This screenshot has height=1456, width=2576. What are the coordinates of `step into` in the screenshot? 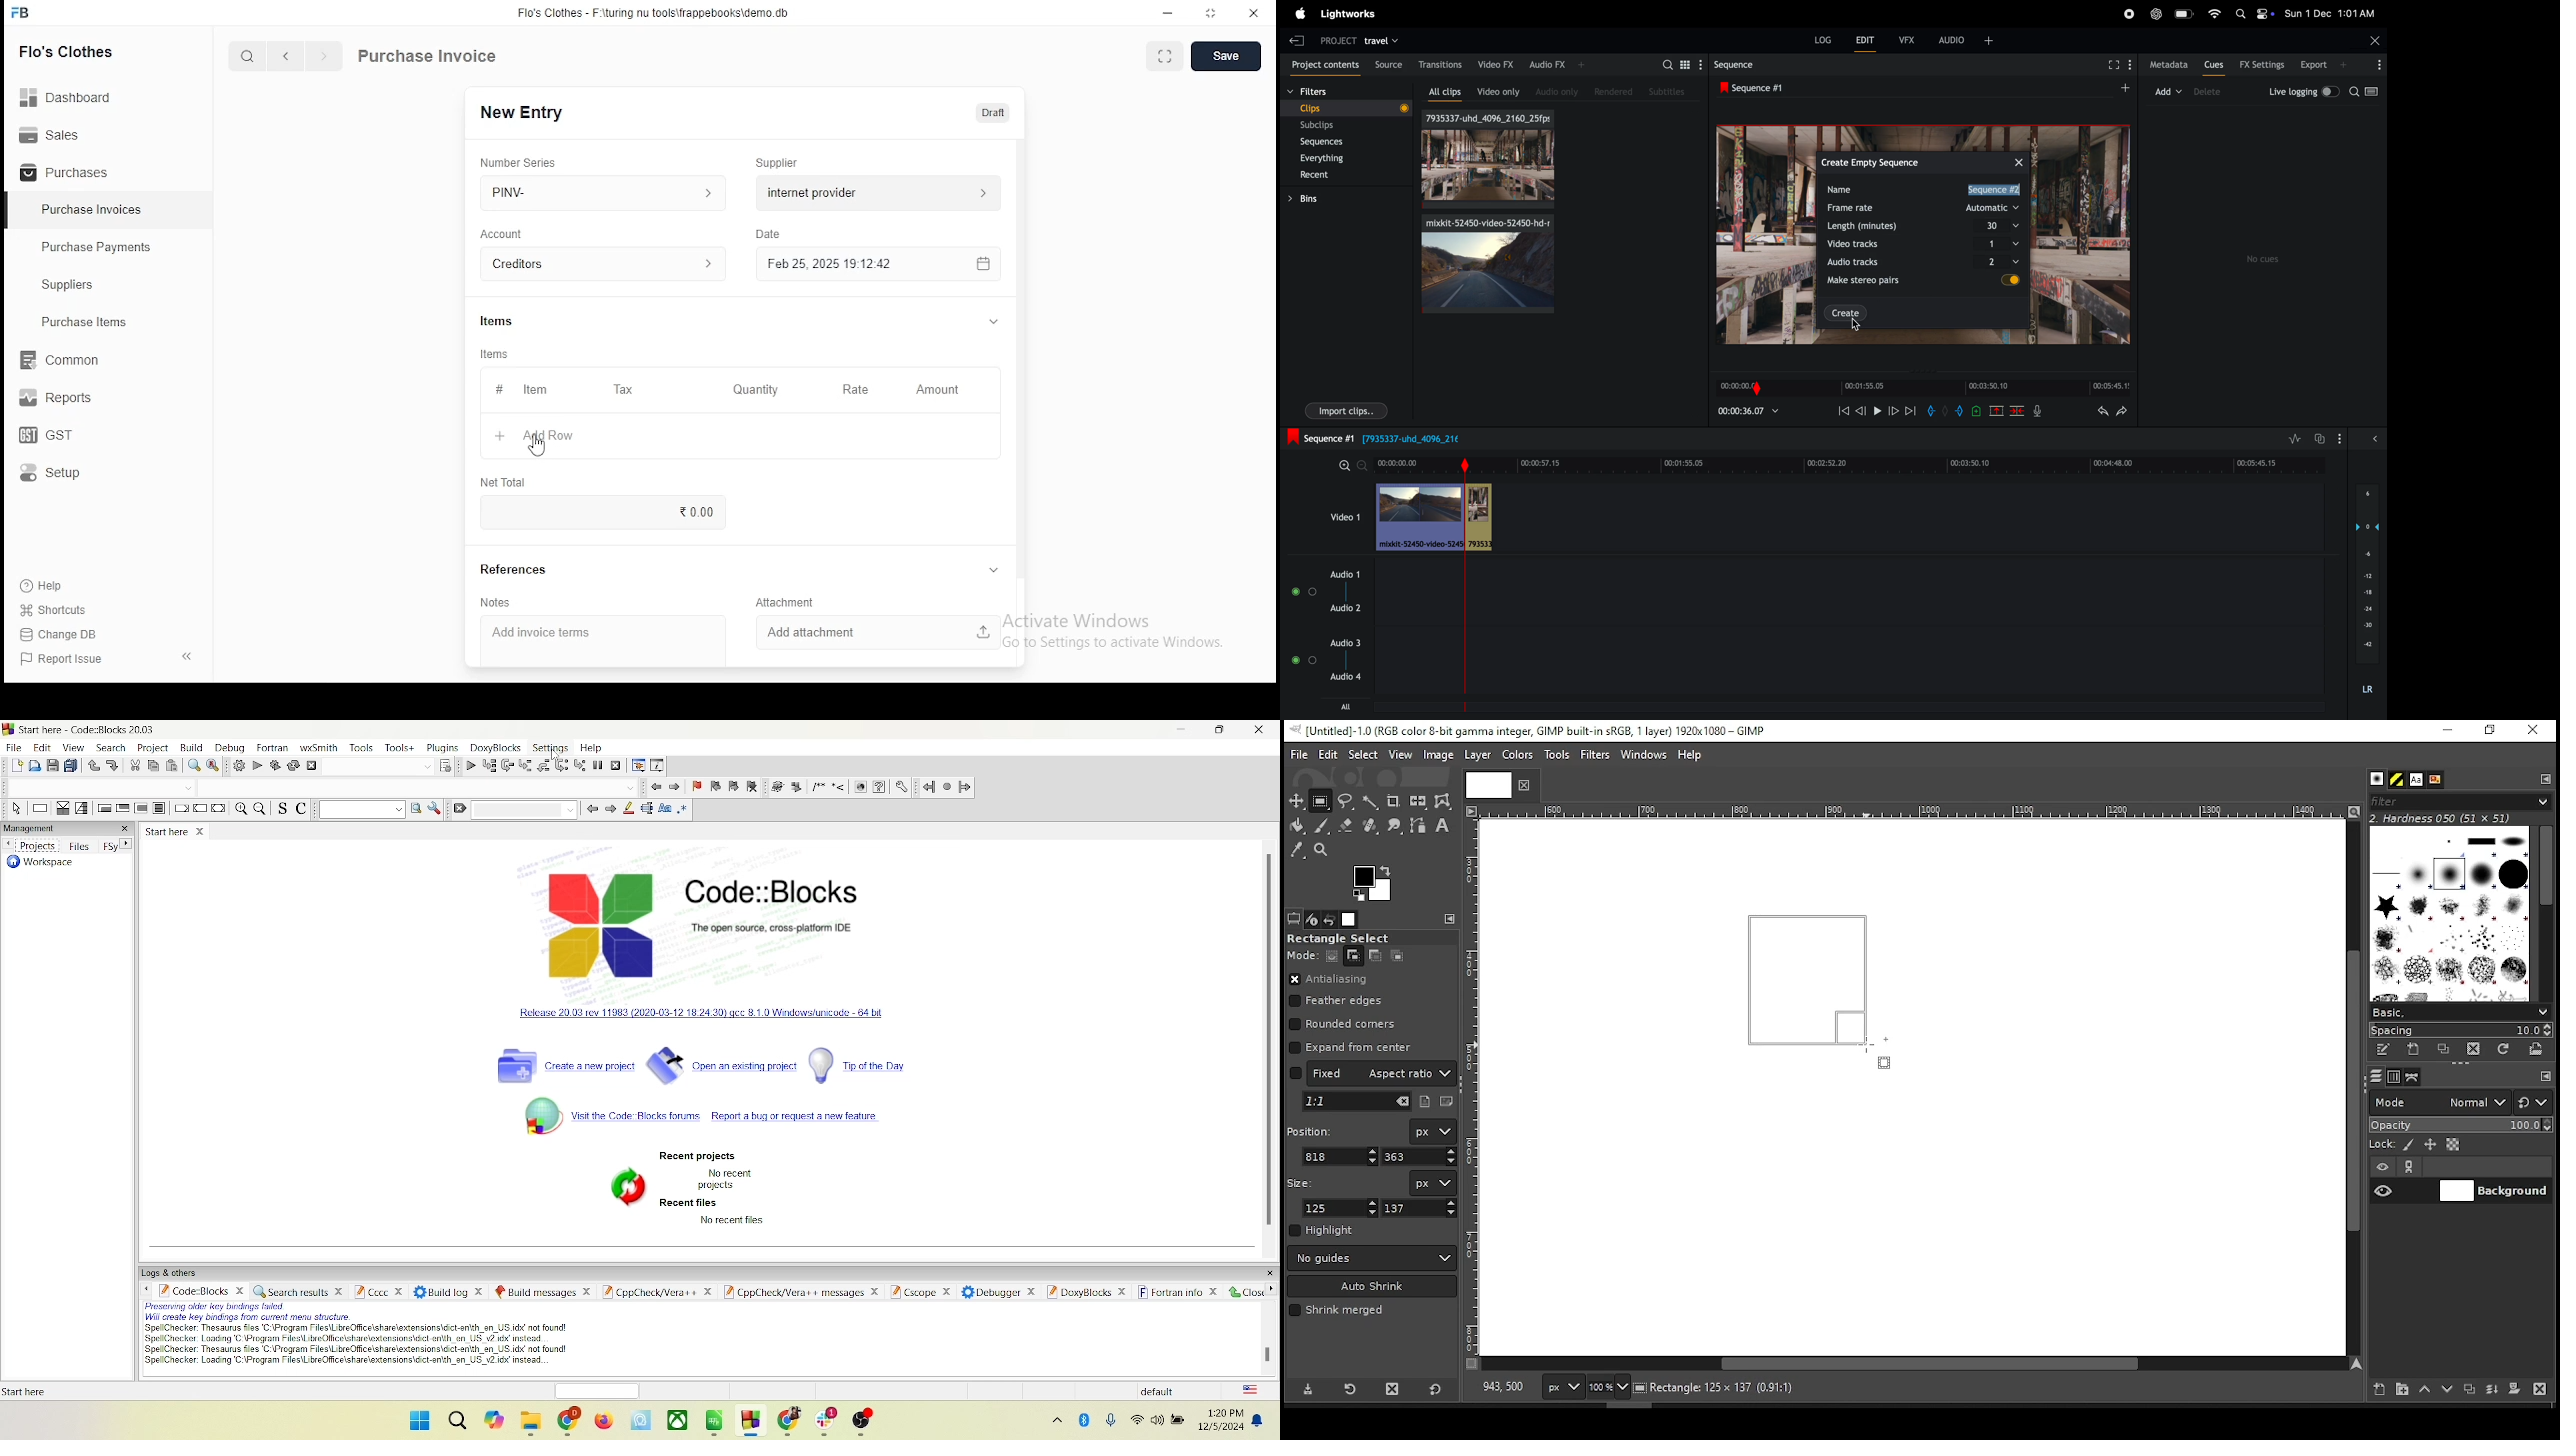 It's located at (525, 765).